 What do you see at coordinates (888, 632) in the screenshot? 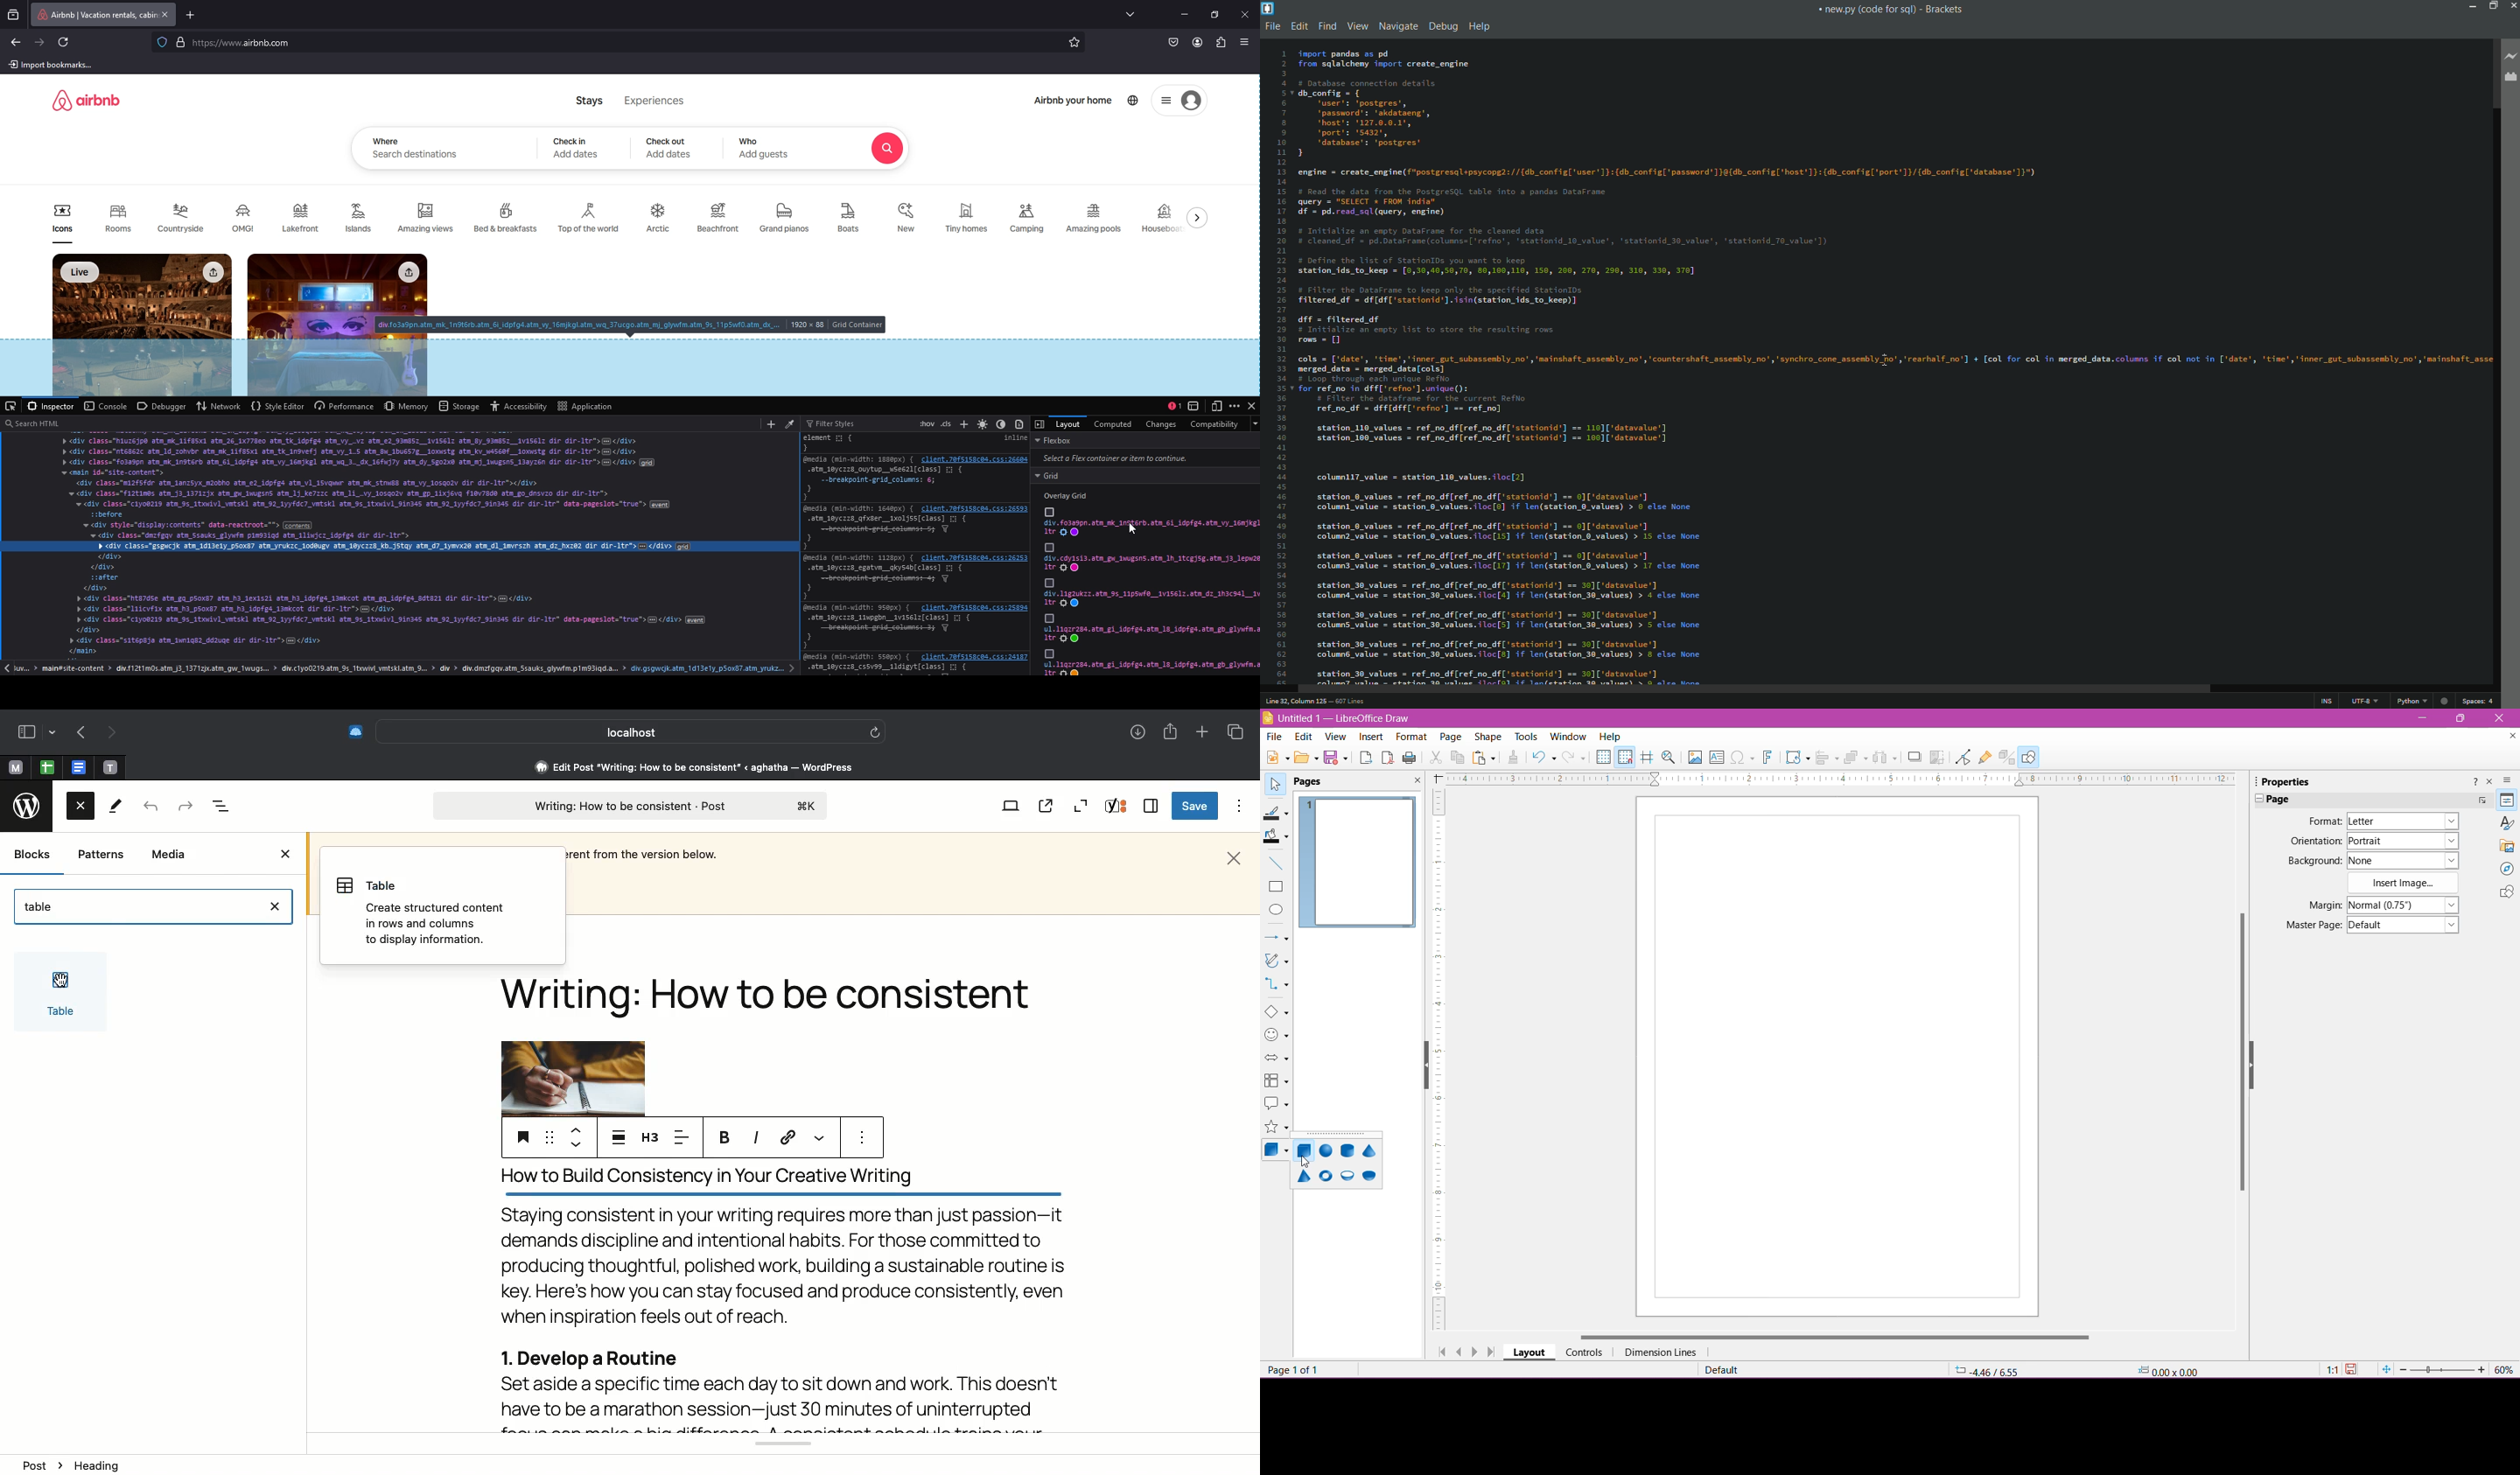
I see `elements` at bounding box center [888, 632].